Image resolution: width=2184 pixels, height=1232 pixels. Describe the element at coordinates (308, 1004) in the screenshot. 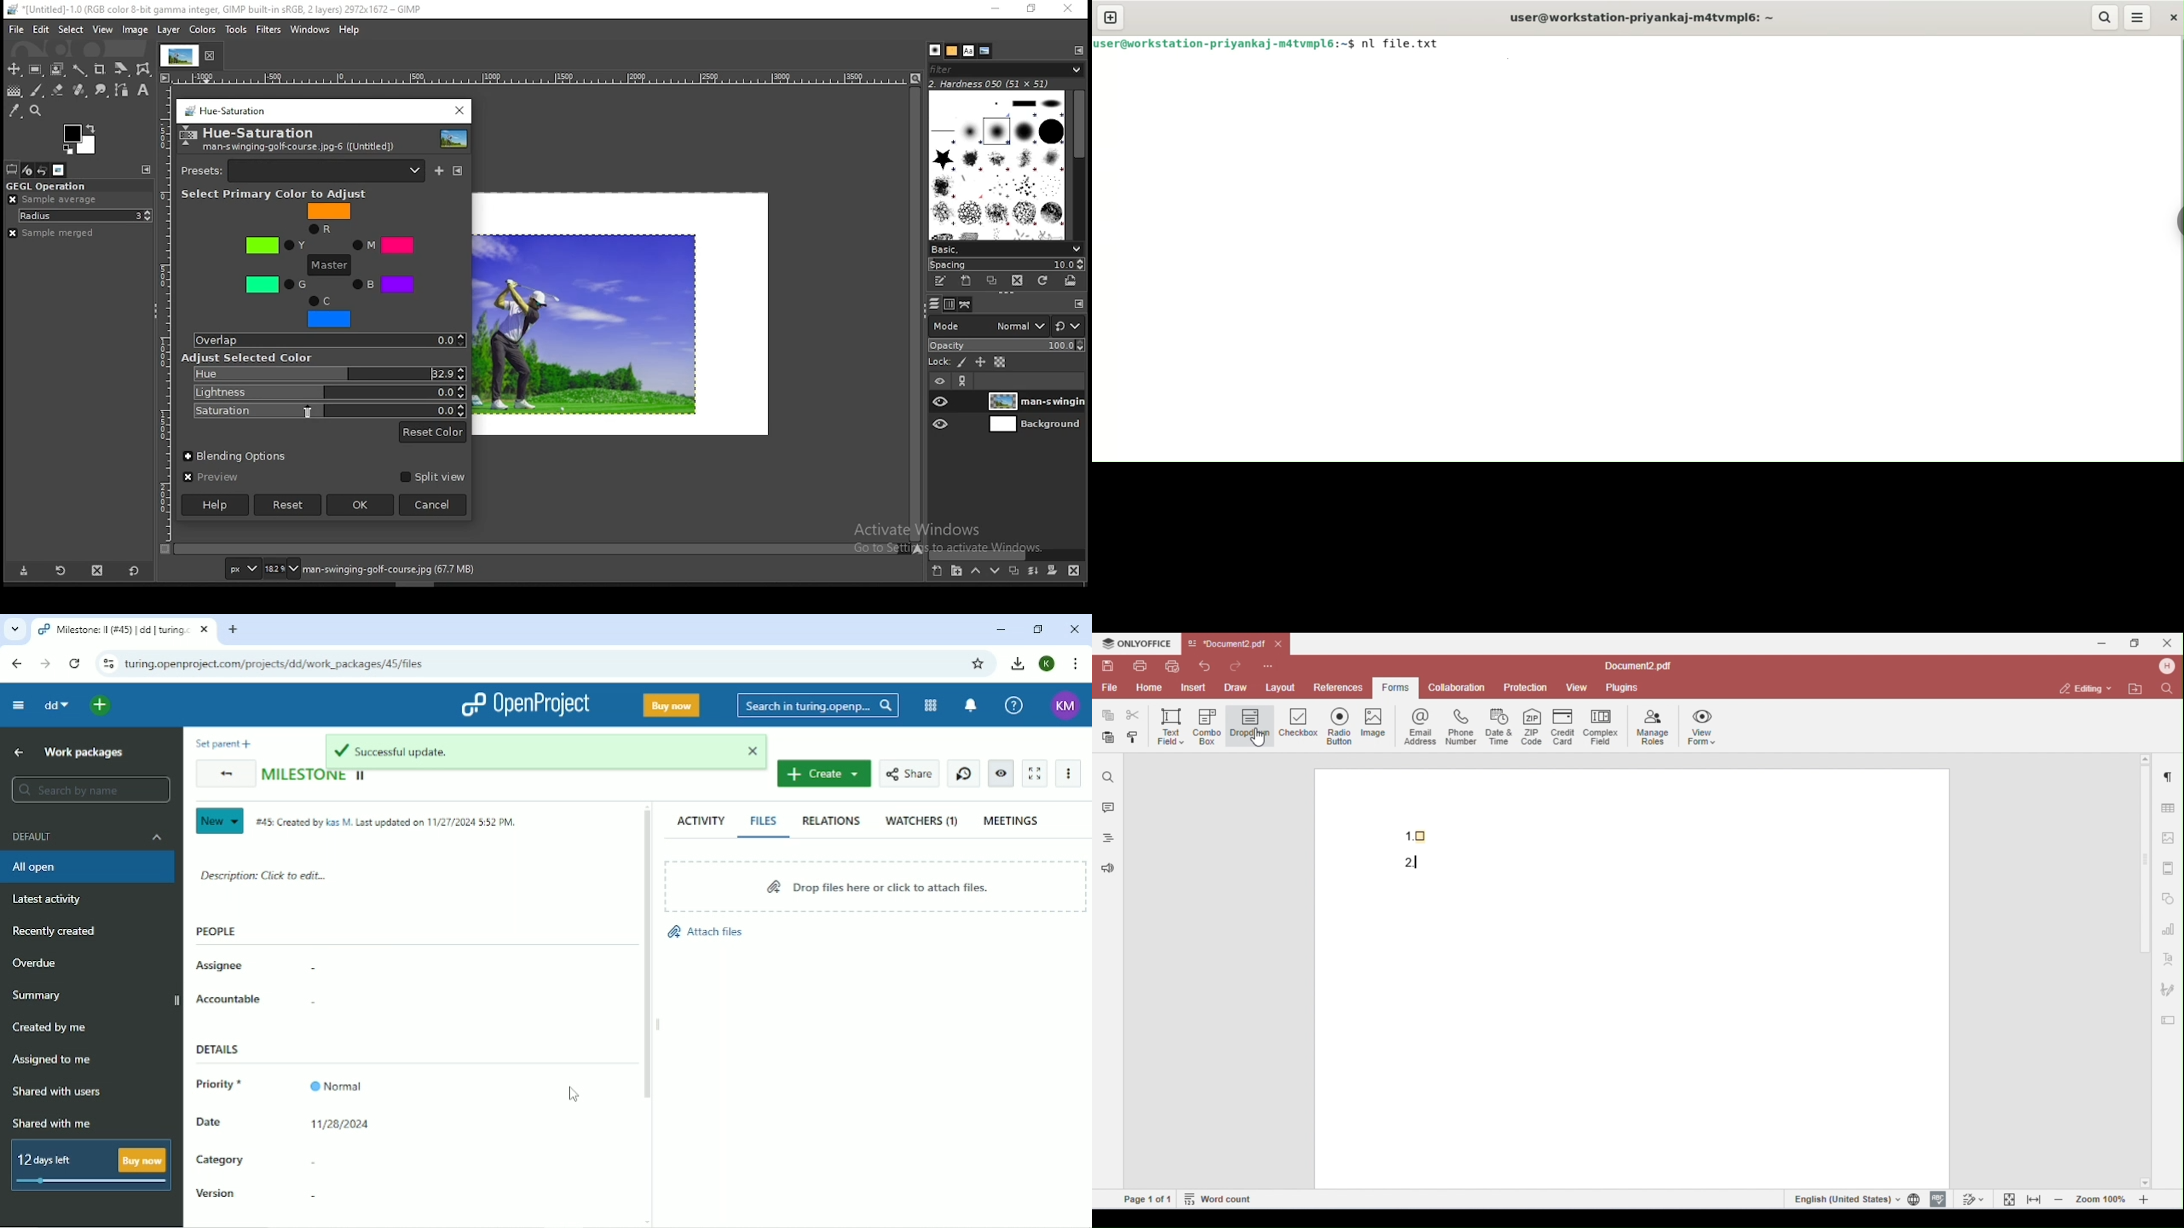

I see `-` at that location.